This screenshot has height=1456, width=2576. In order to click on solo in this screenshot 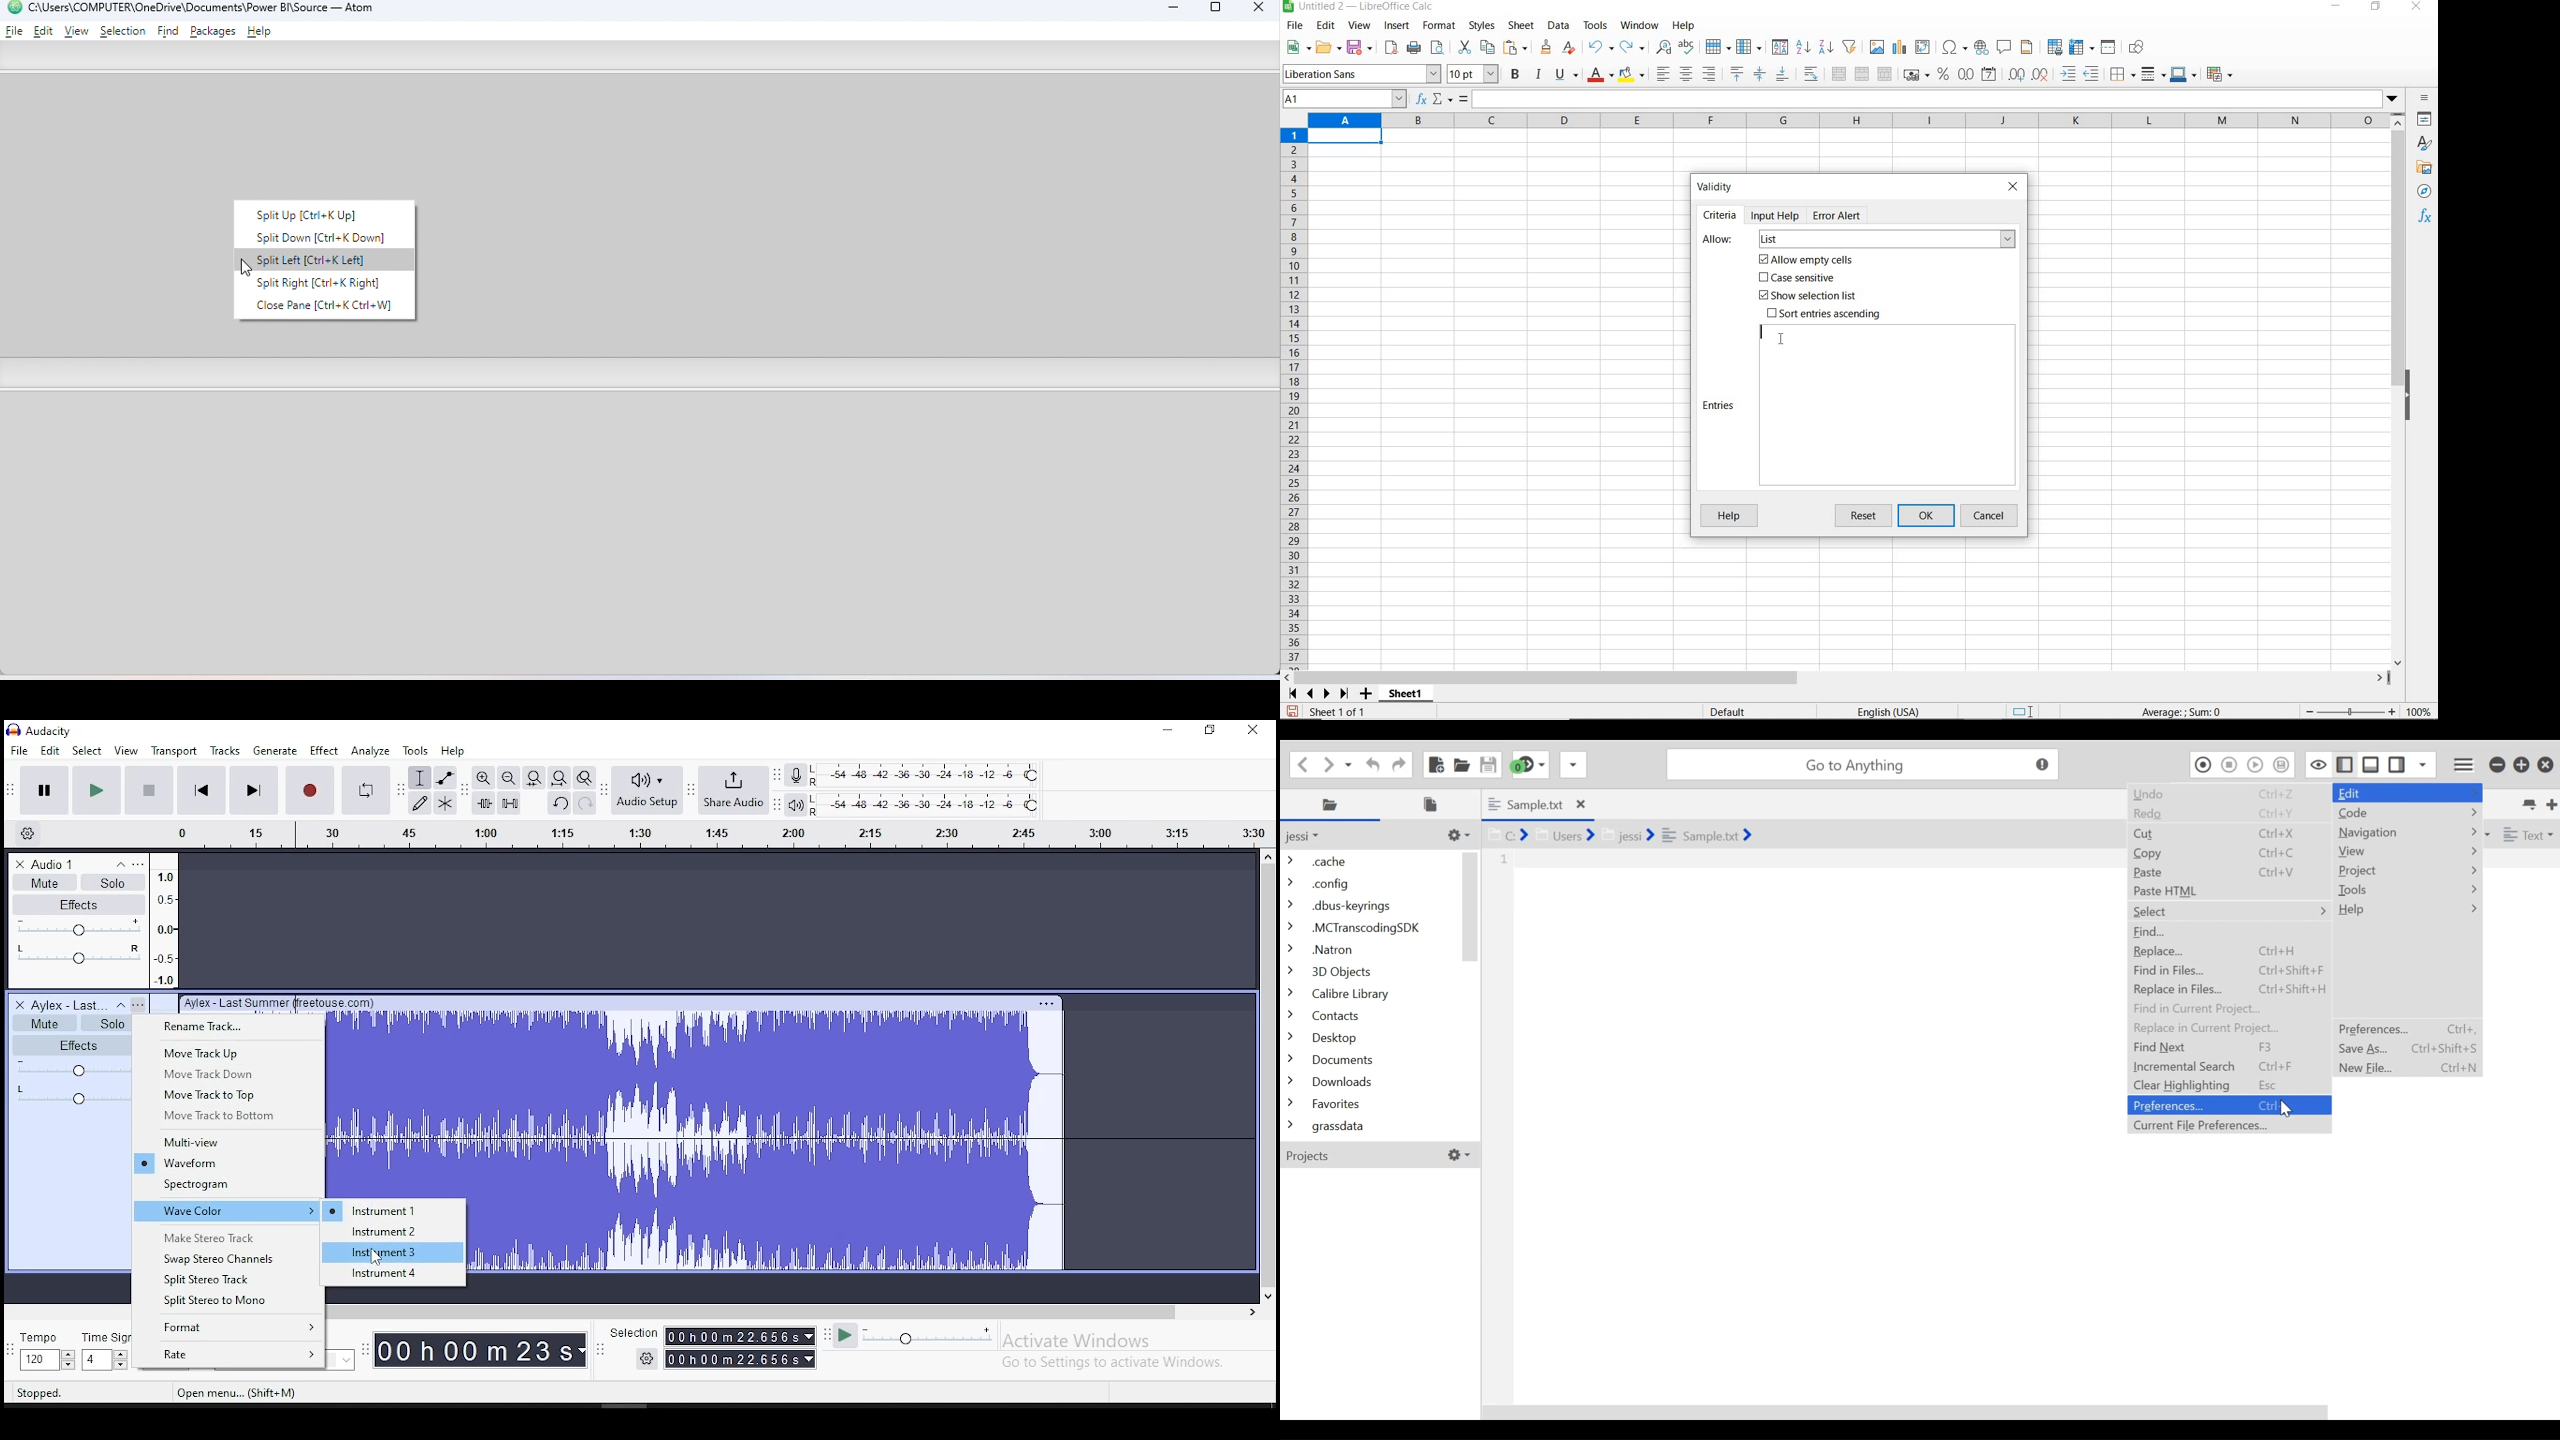, I will do `click(103, 1022)`.